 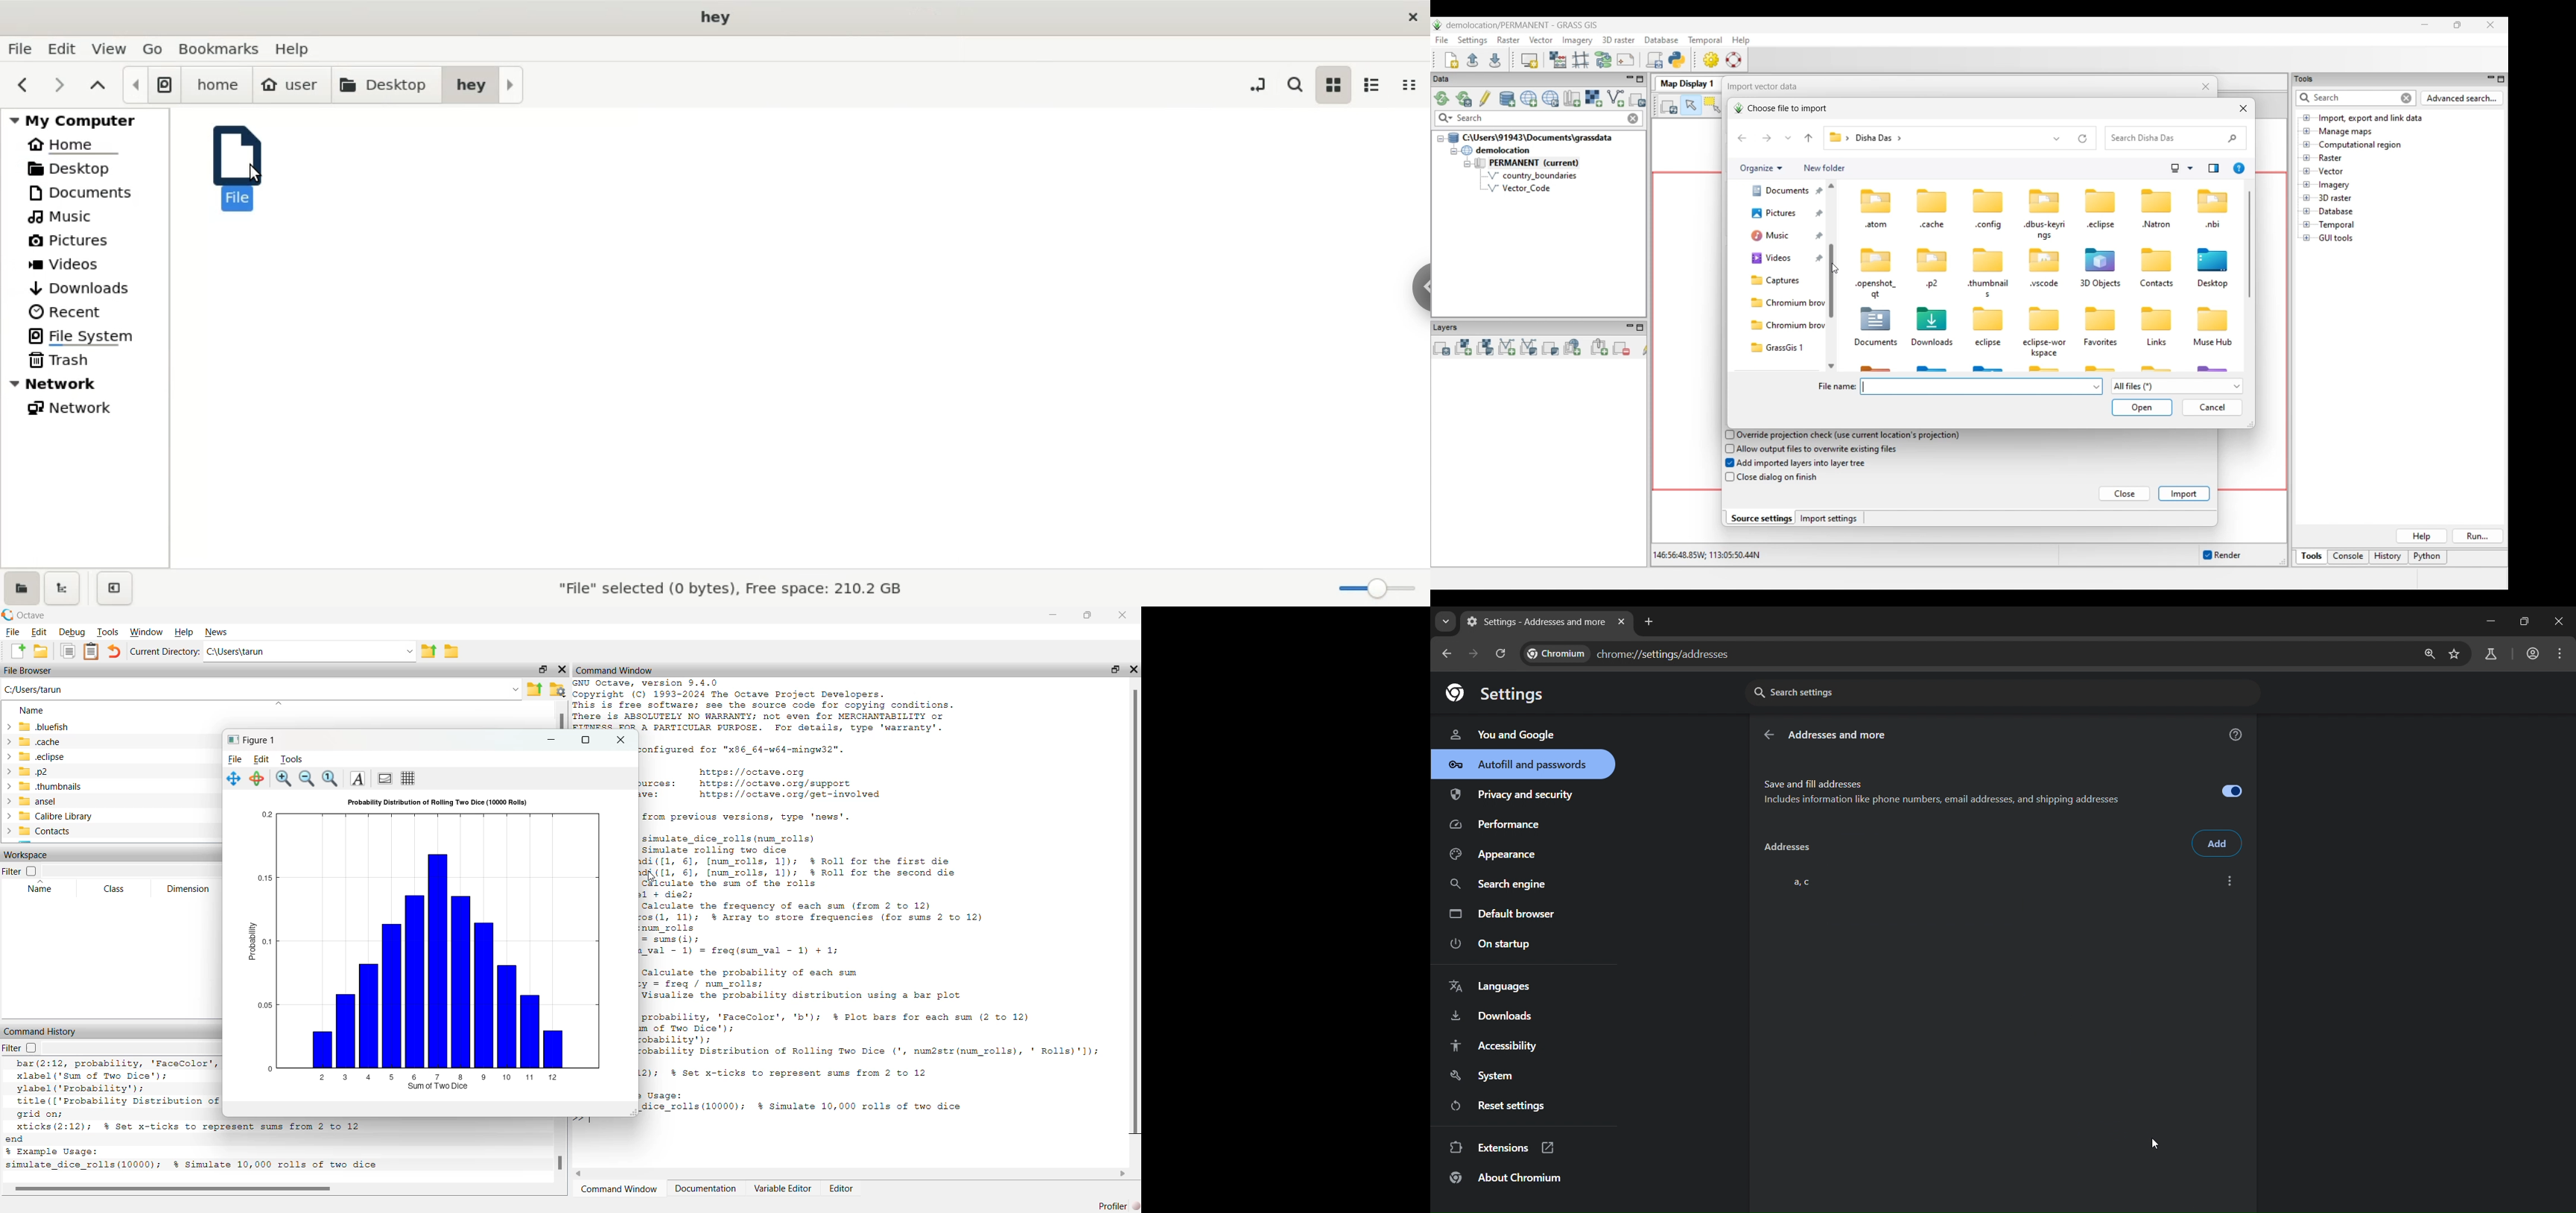 What do you see at coordinates (115, 890) in the screenshot?
I see `Class` at bounding box center [115, 890].